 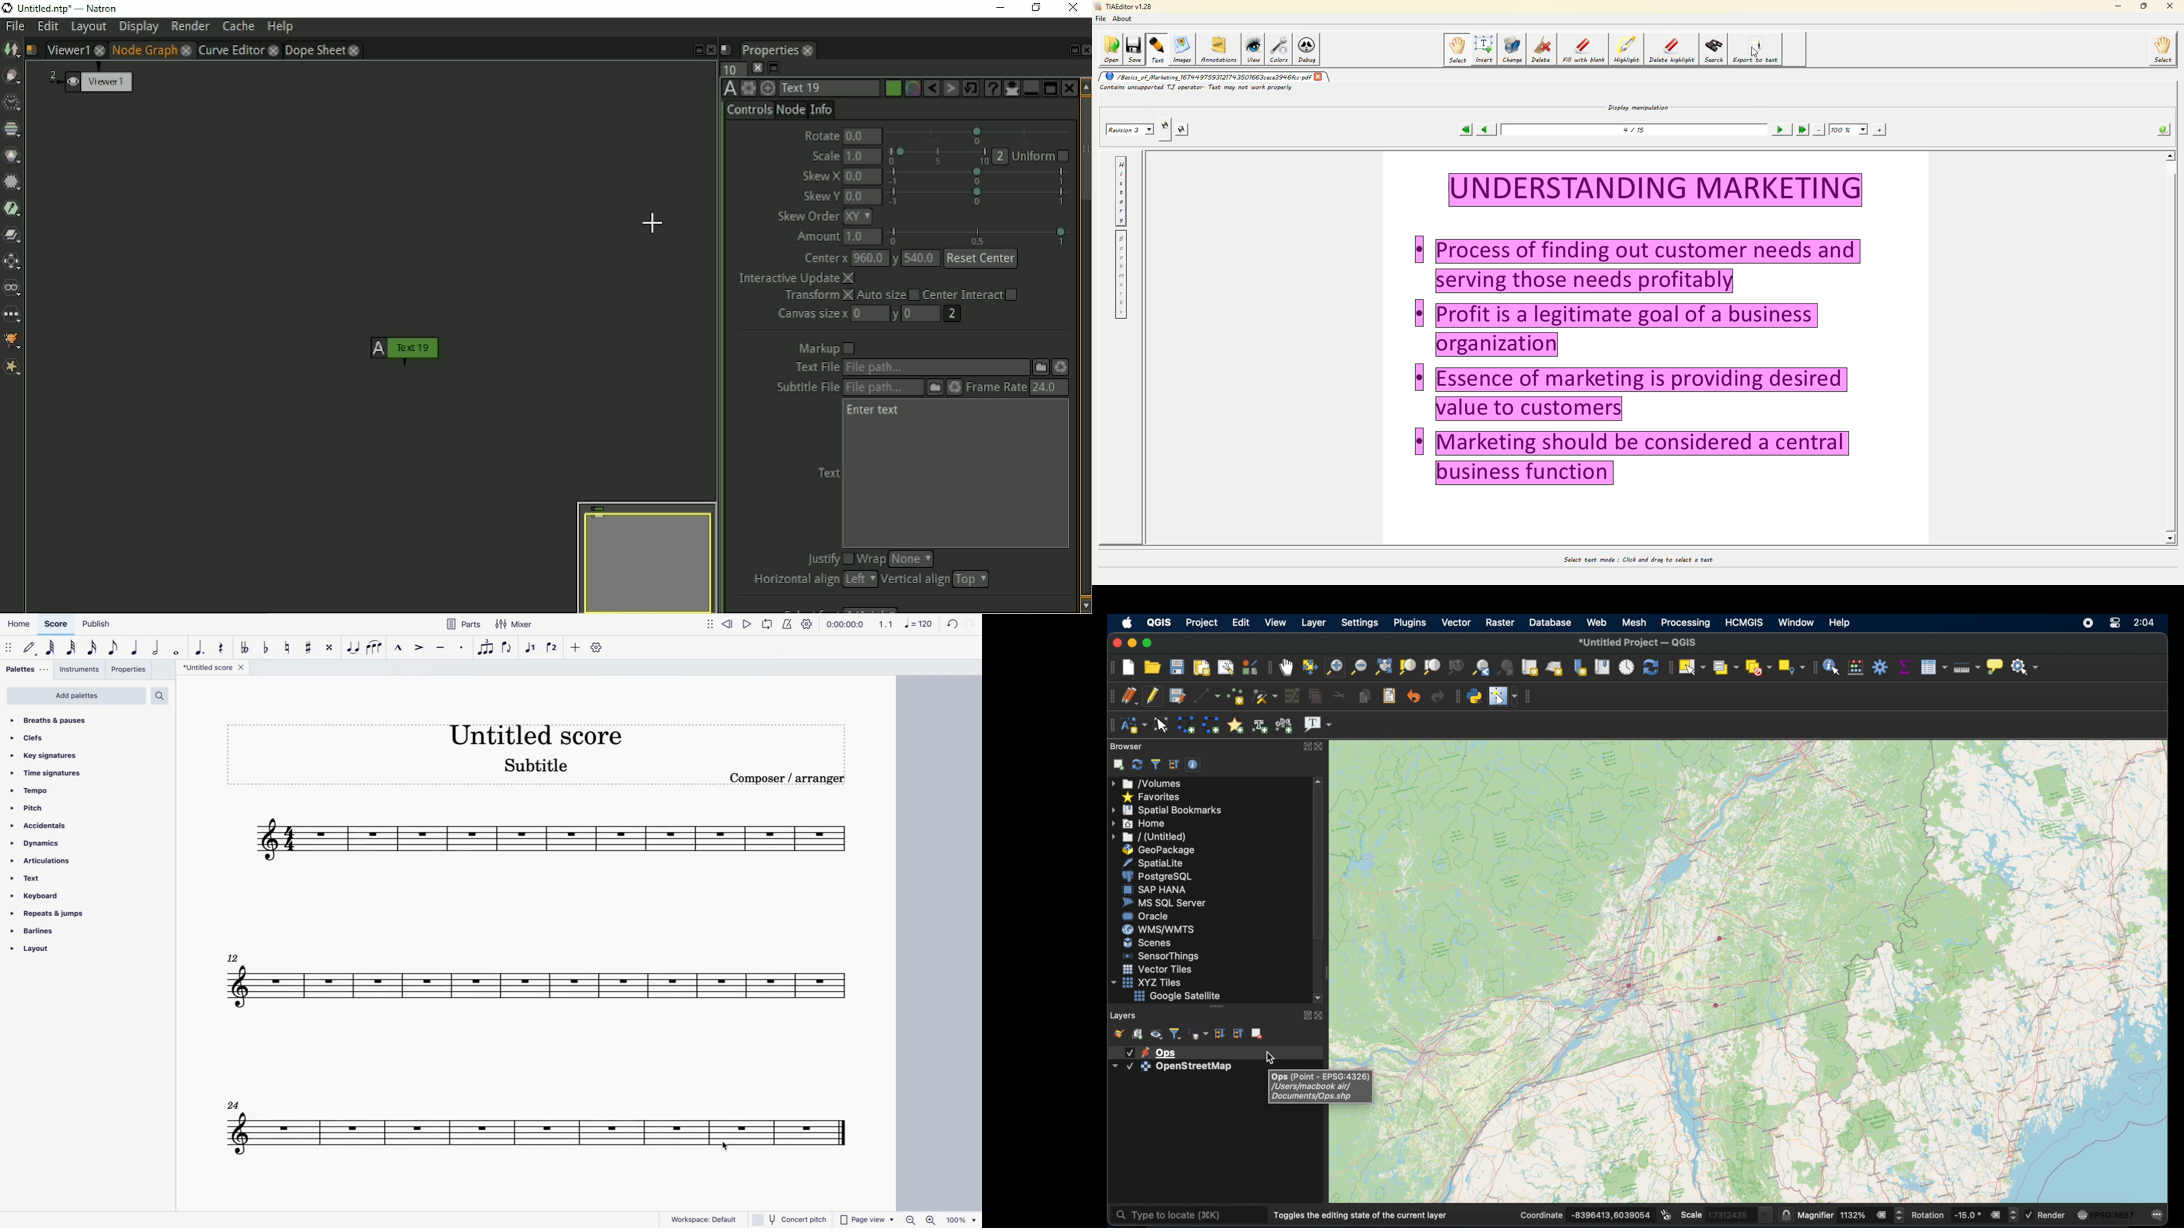 What do you see at coordinates (443, 651) in the screenshot?
I see `tenuto` at bounding box center [443, 651].